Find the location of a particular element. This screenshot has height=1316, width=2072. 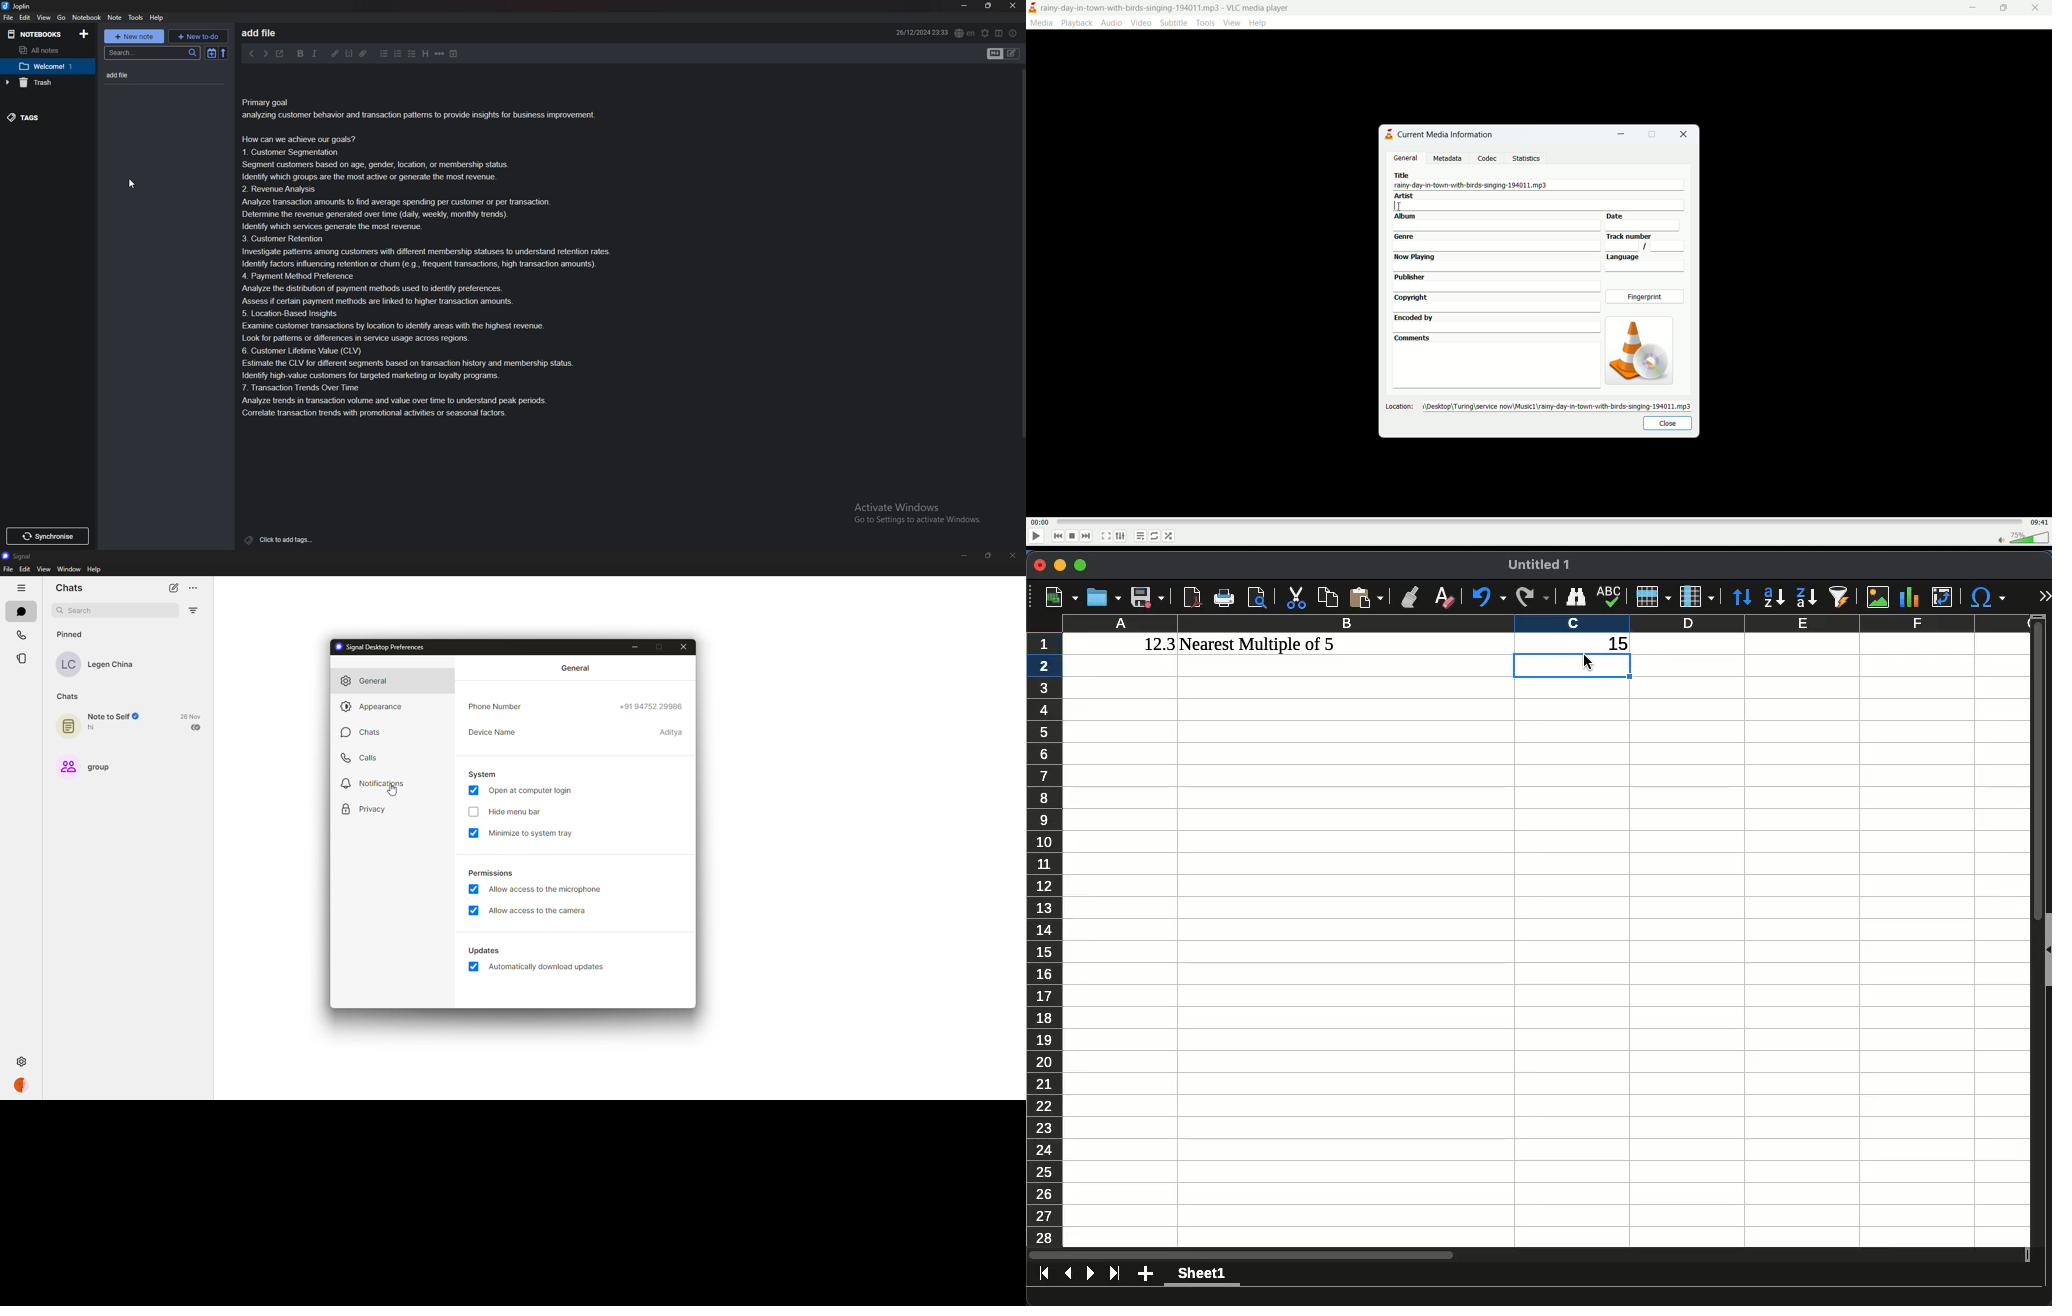

add sheet is located at coordinates (1145, 1274).